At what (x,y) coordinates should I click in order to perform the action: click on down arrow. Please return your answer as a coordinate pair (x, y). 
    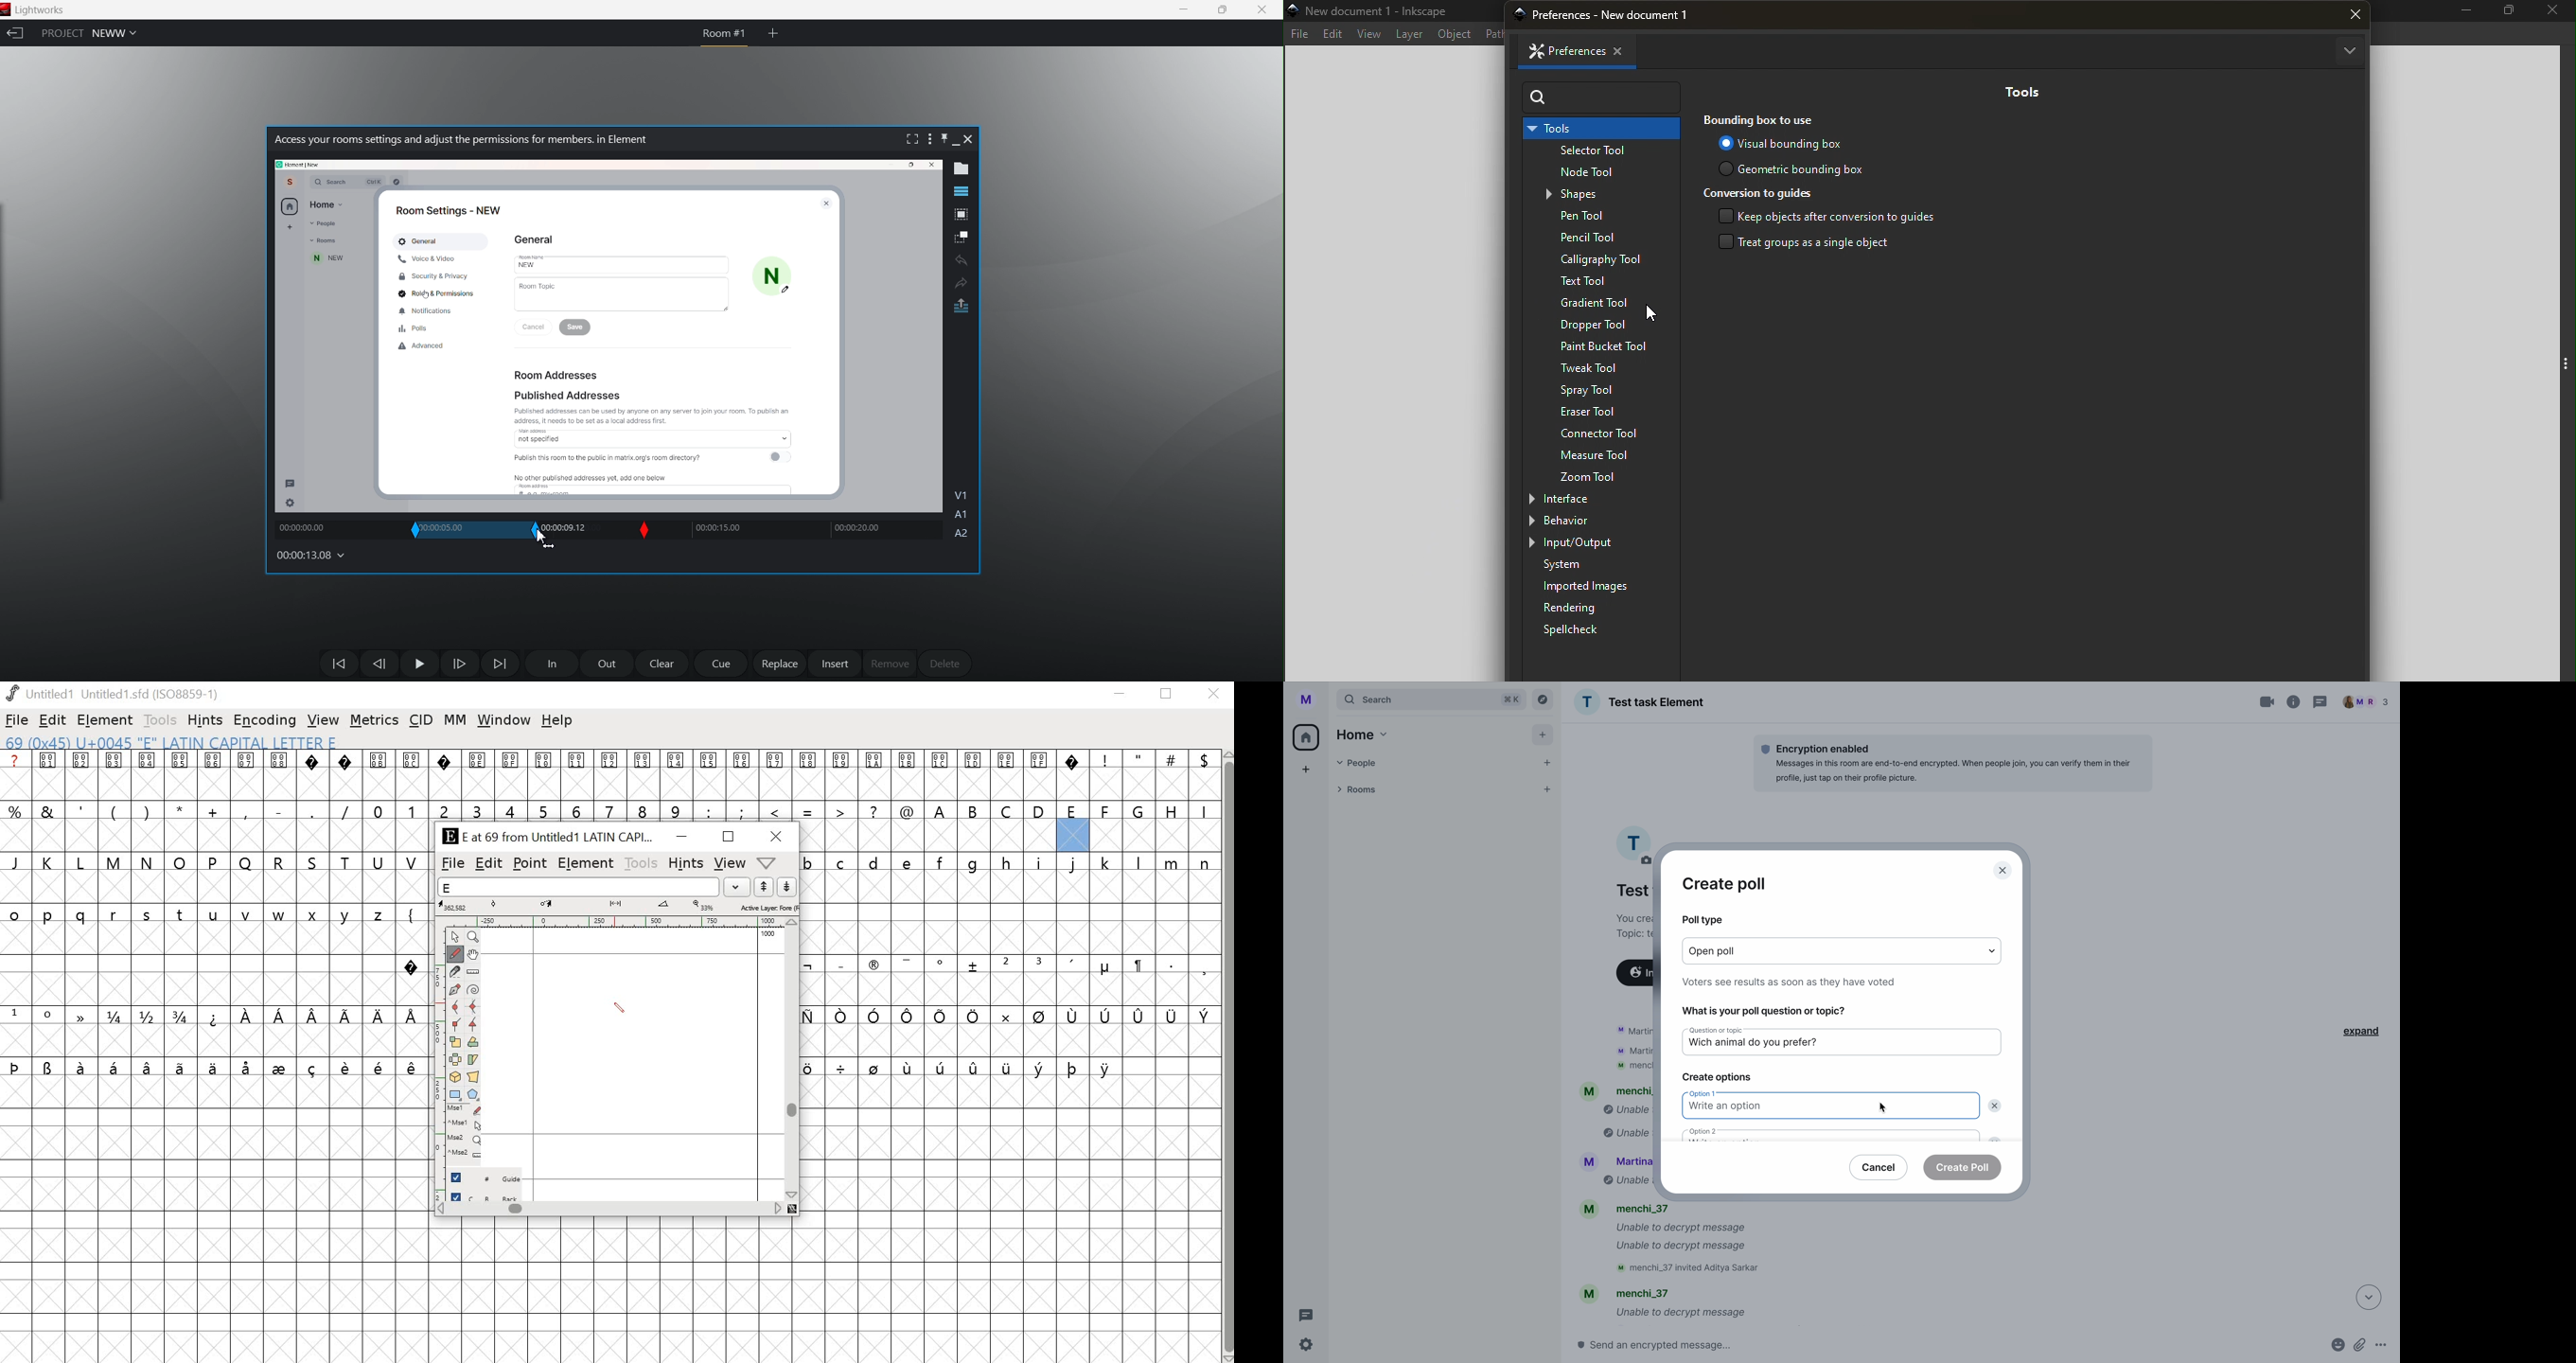
    Looking at the image, I should click on (2362, 1296).